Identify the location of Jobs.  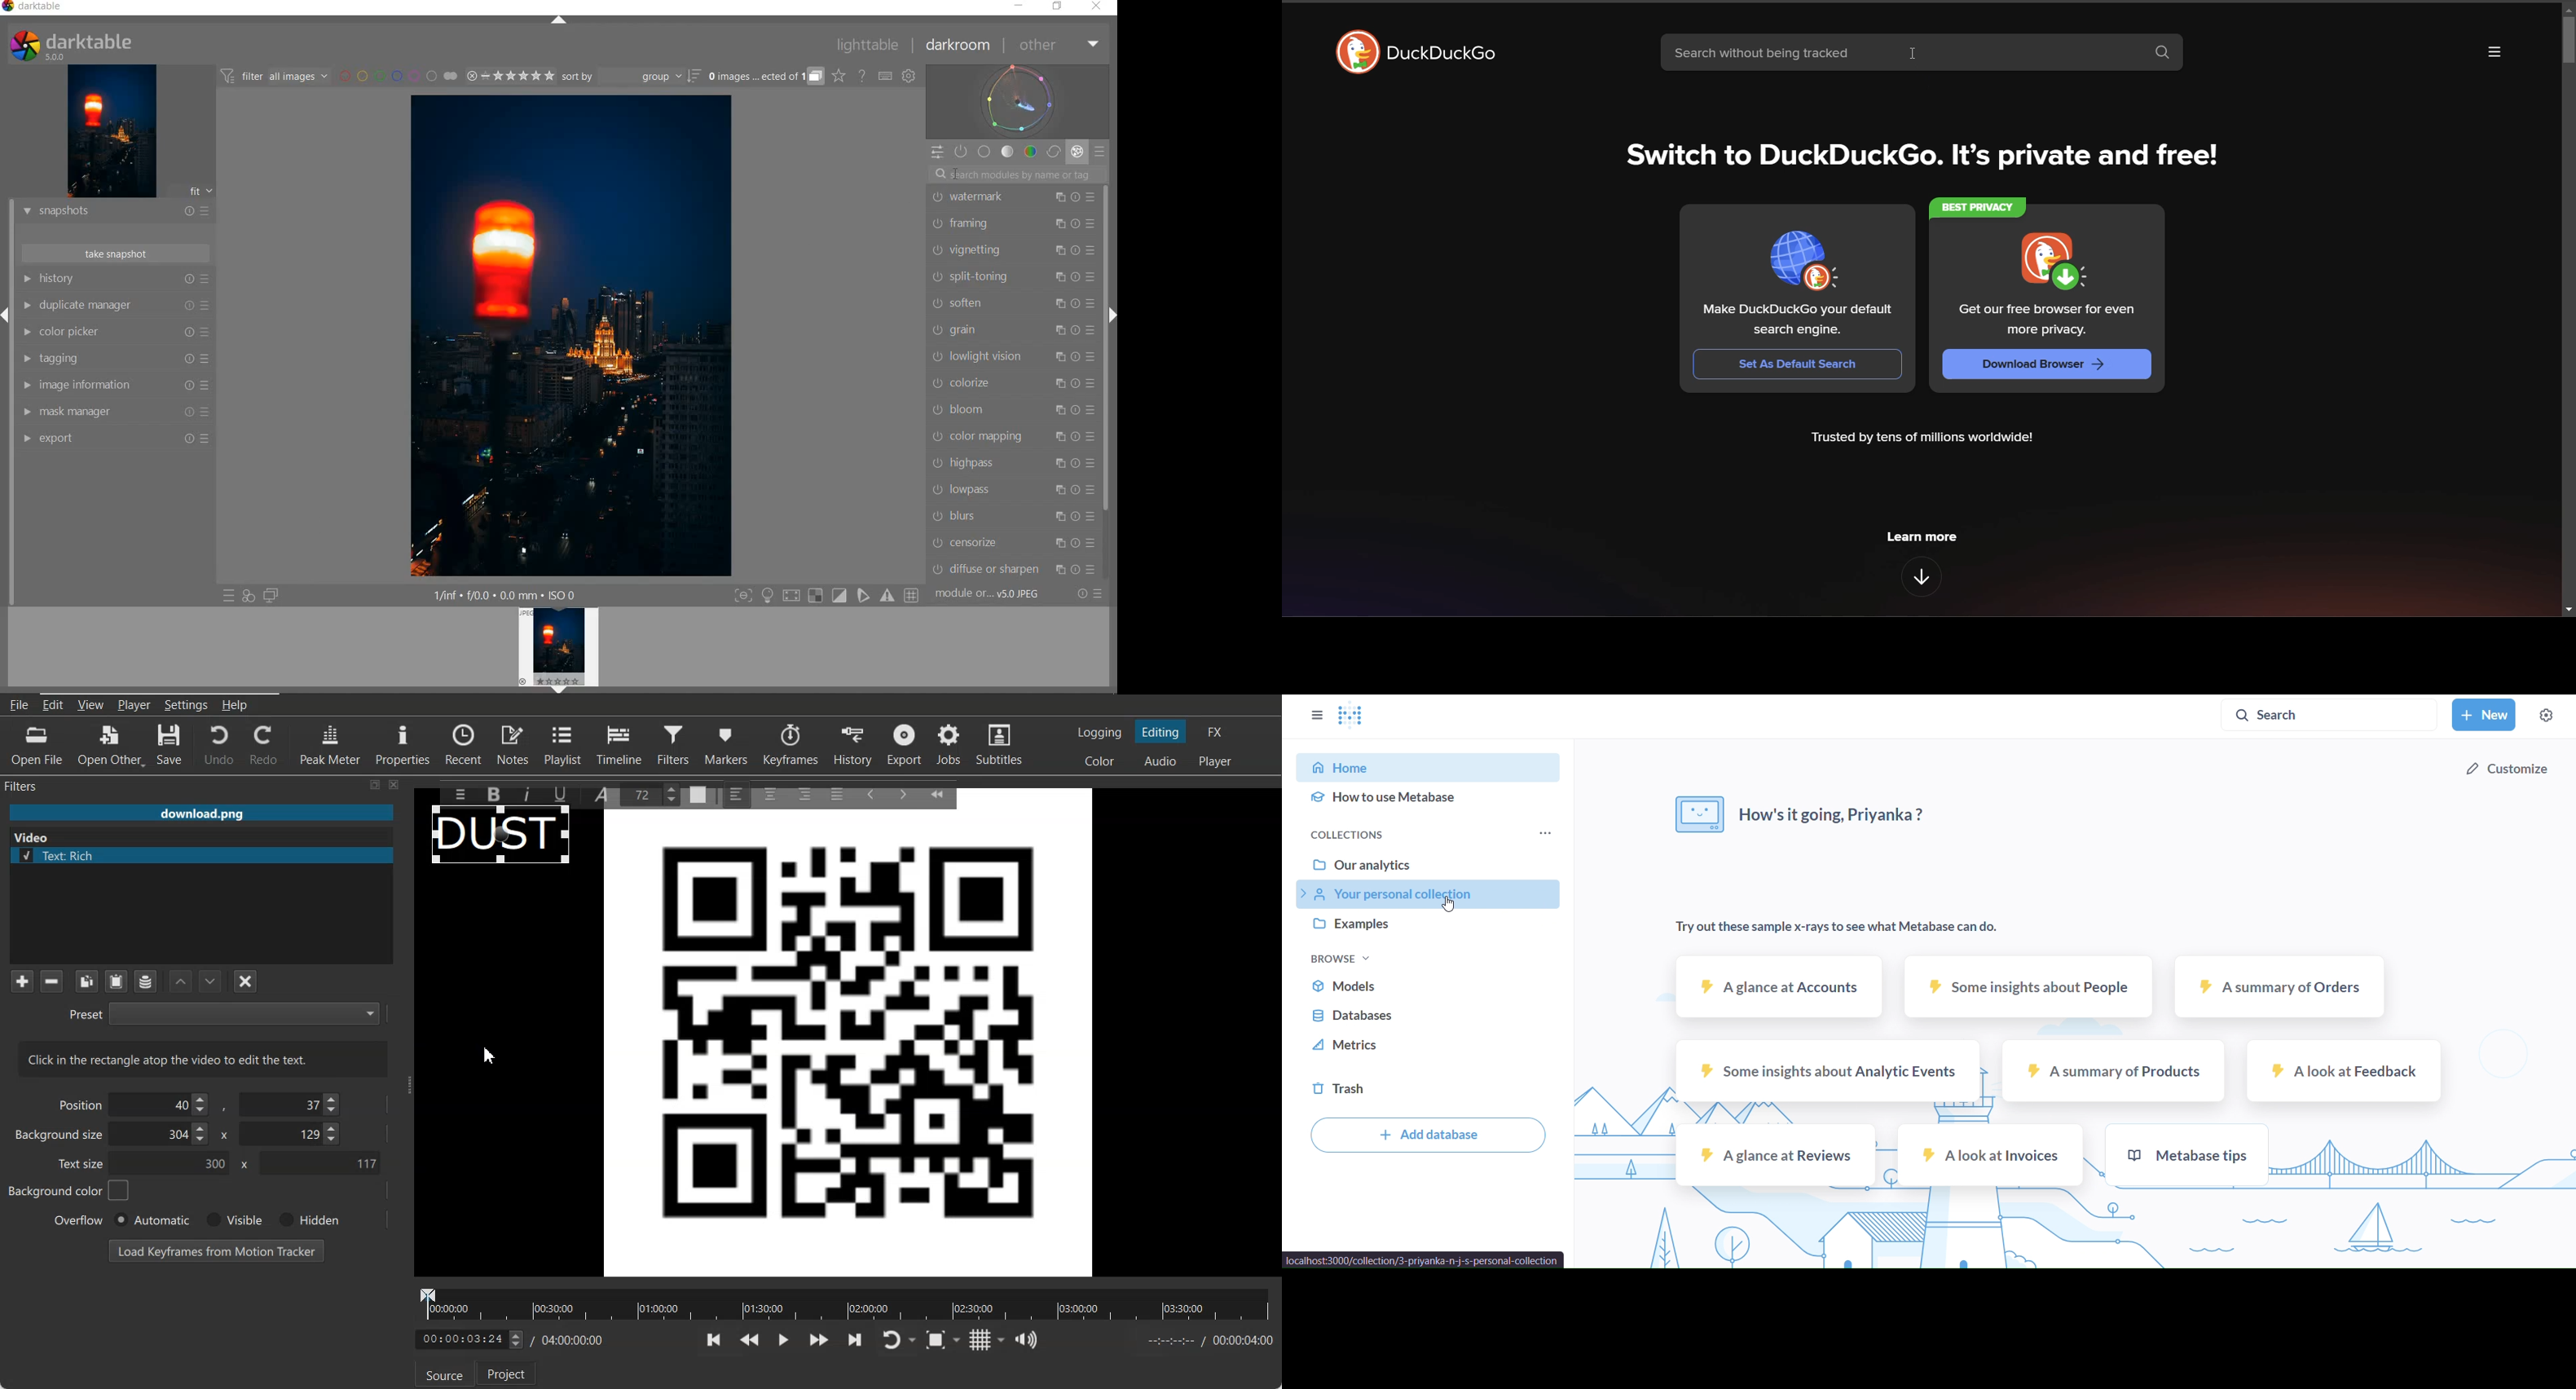
(950, 745).